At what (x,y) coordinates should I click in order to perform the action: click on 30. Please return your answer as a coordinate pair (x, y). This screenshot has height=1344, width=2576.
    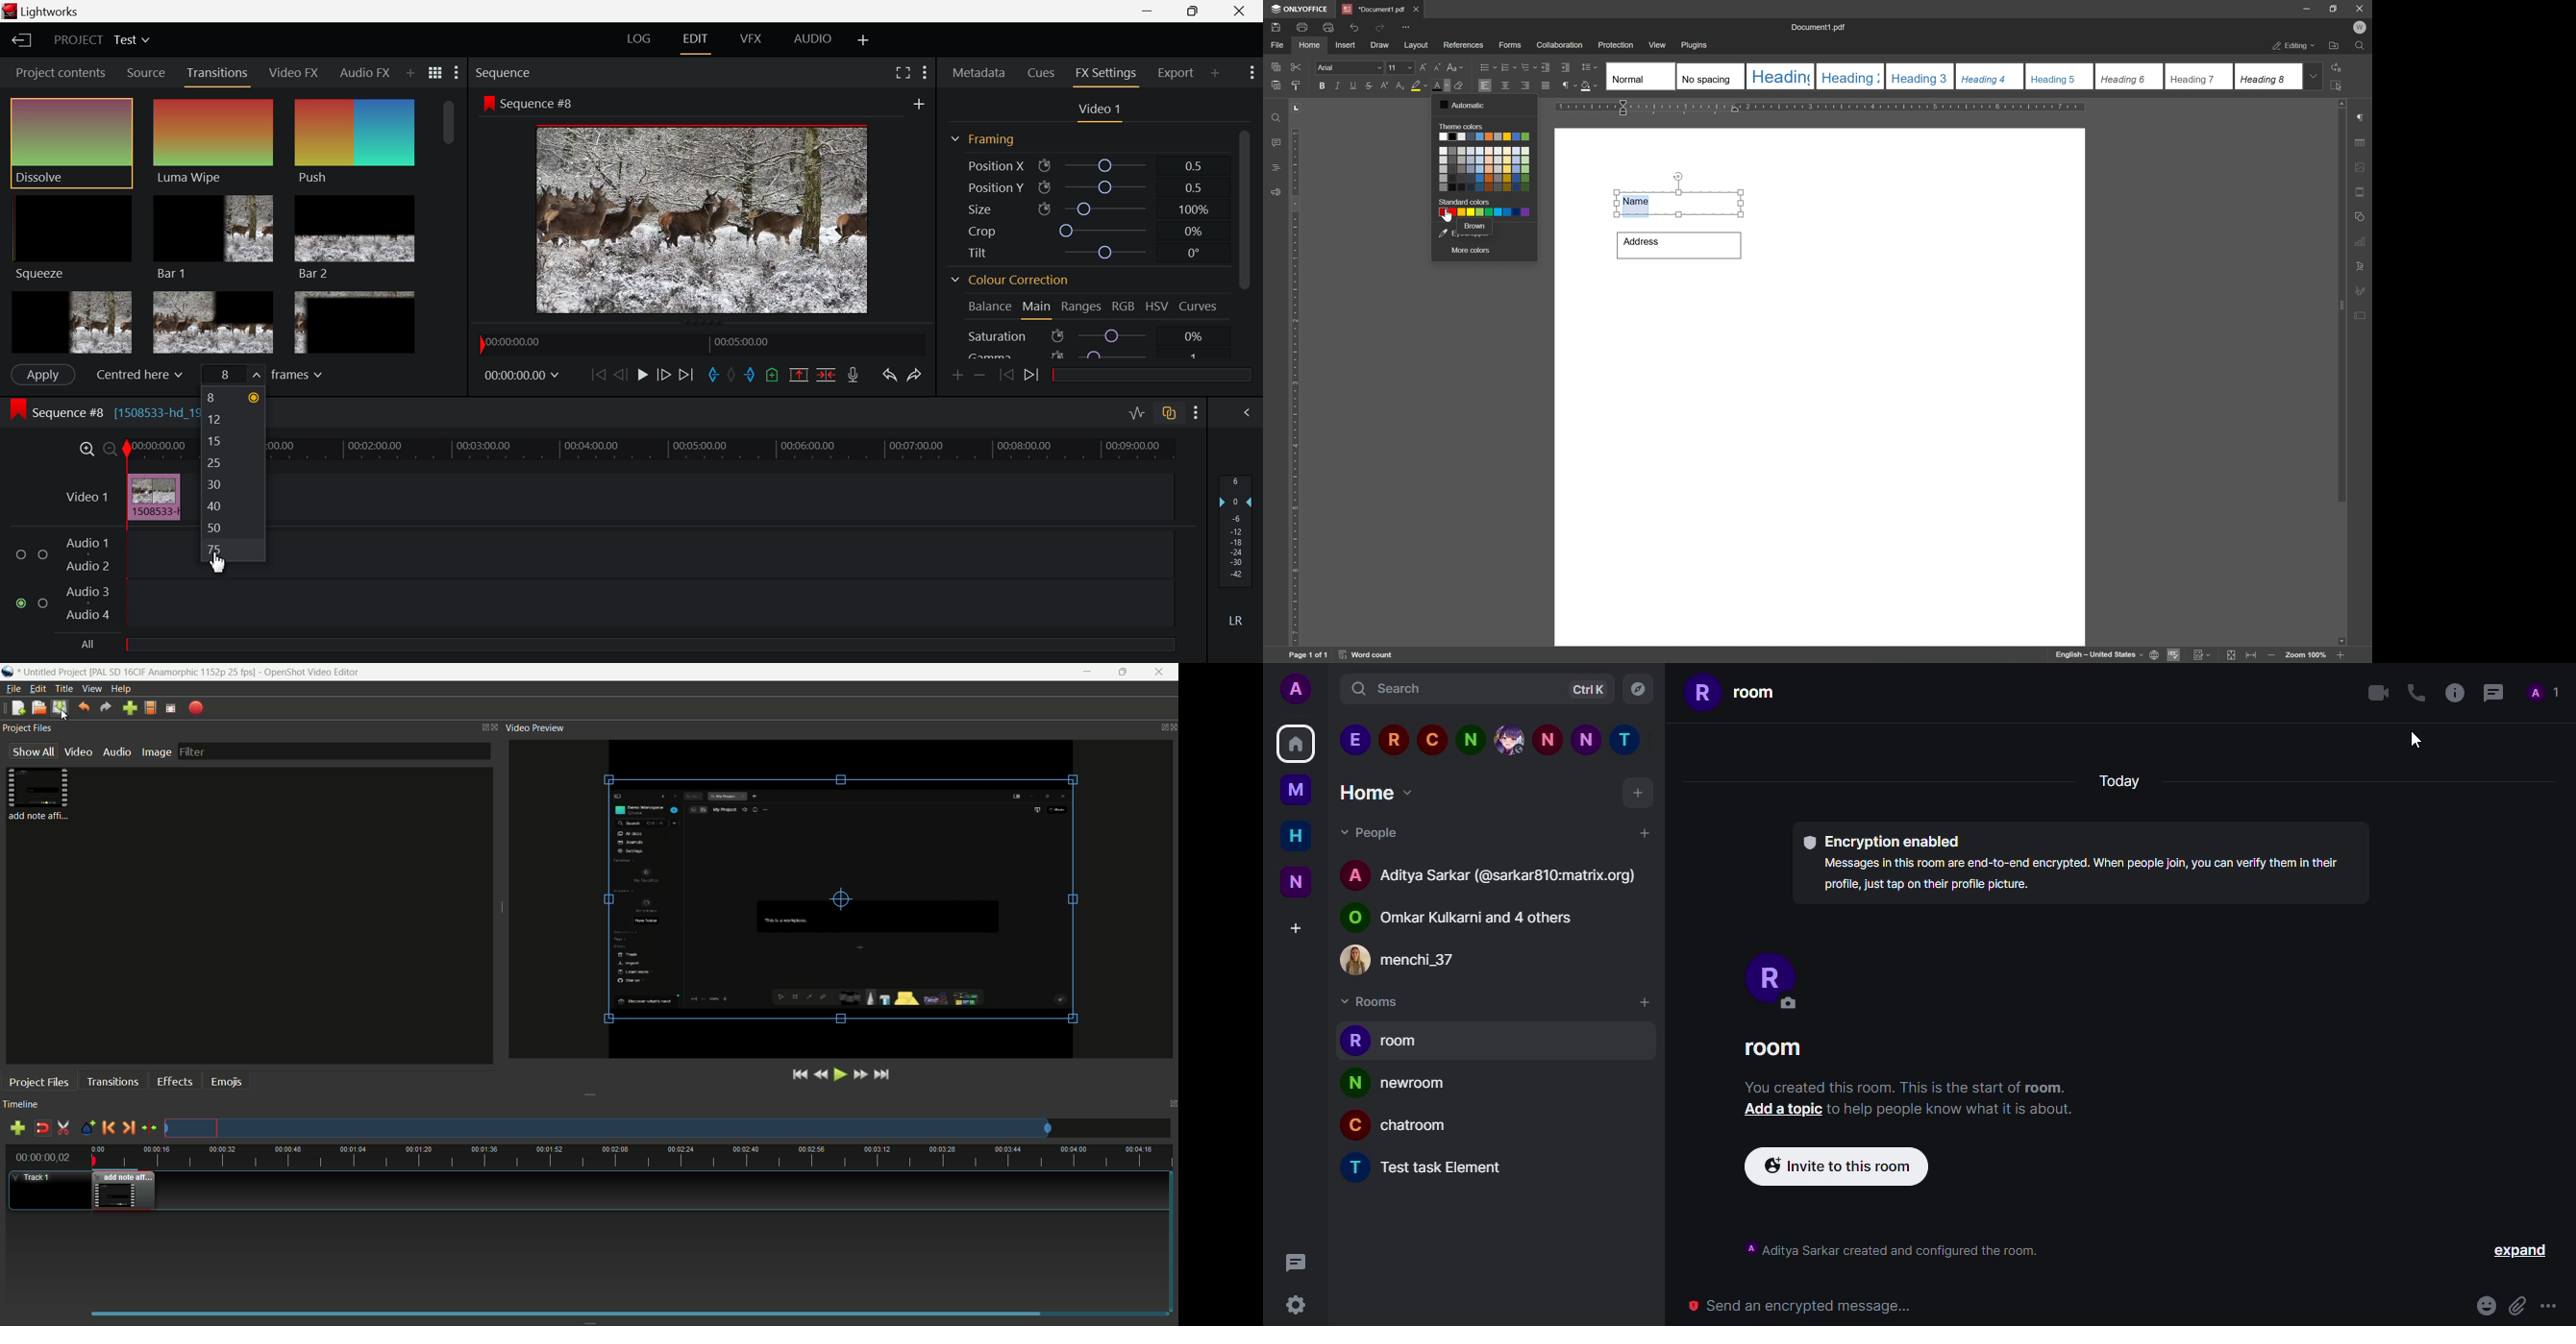
    Looking at the image, I should click on (234, 482).